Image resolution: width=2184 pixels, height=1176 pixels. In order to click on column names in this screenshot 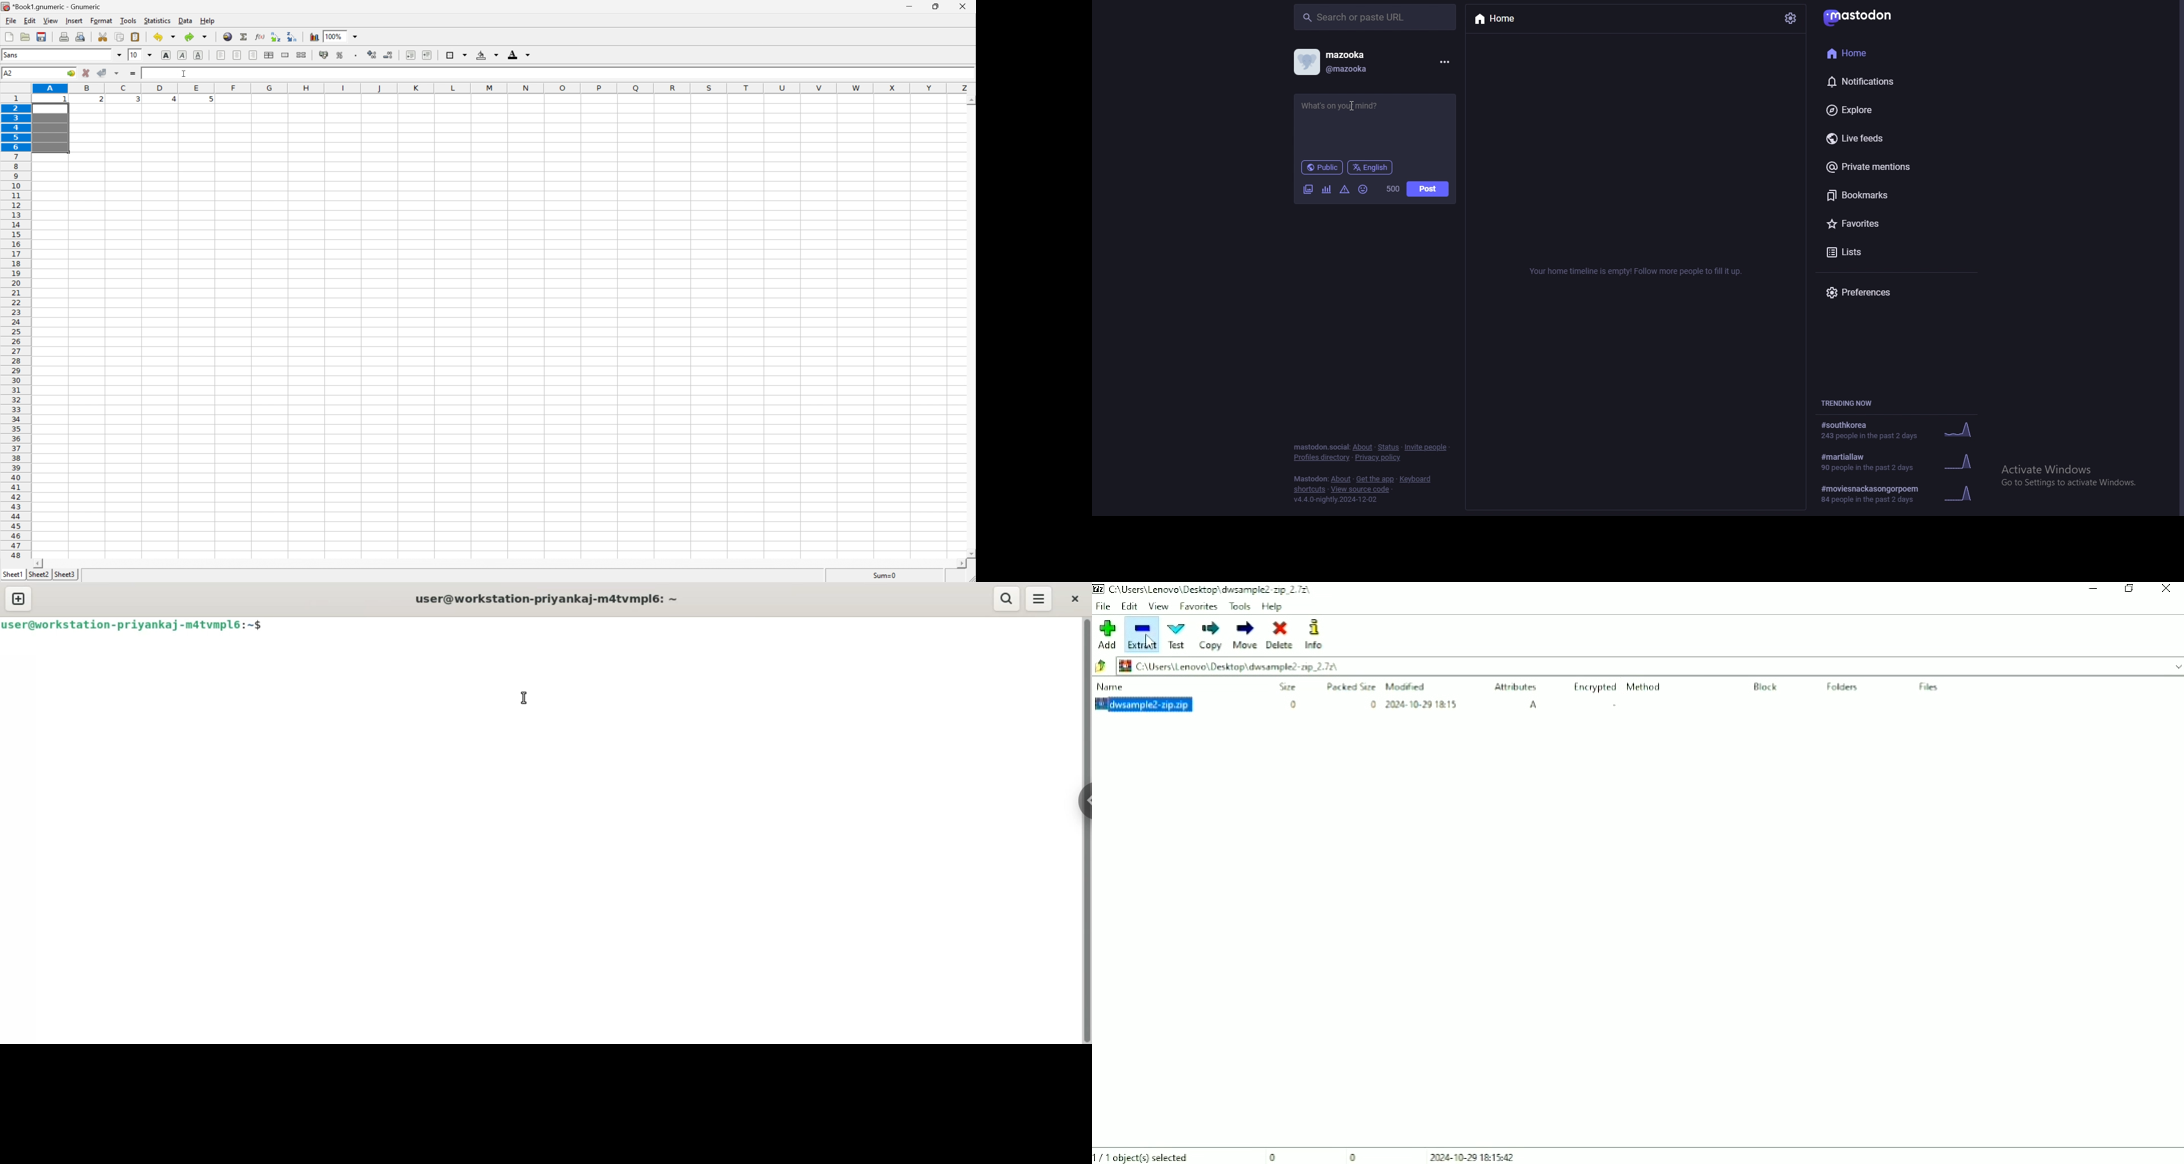, I will do `click(504, 87)`.